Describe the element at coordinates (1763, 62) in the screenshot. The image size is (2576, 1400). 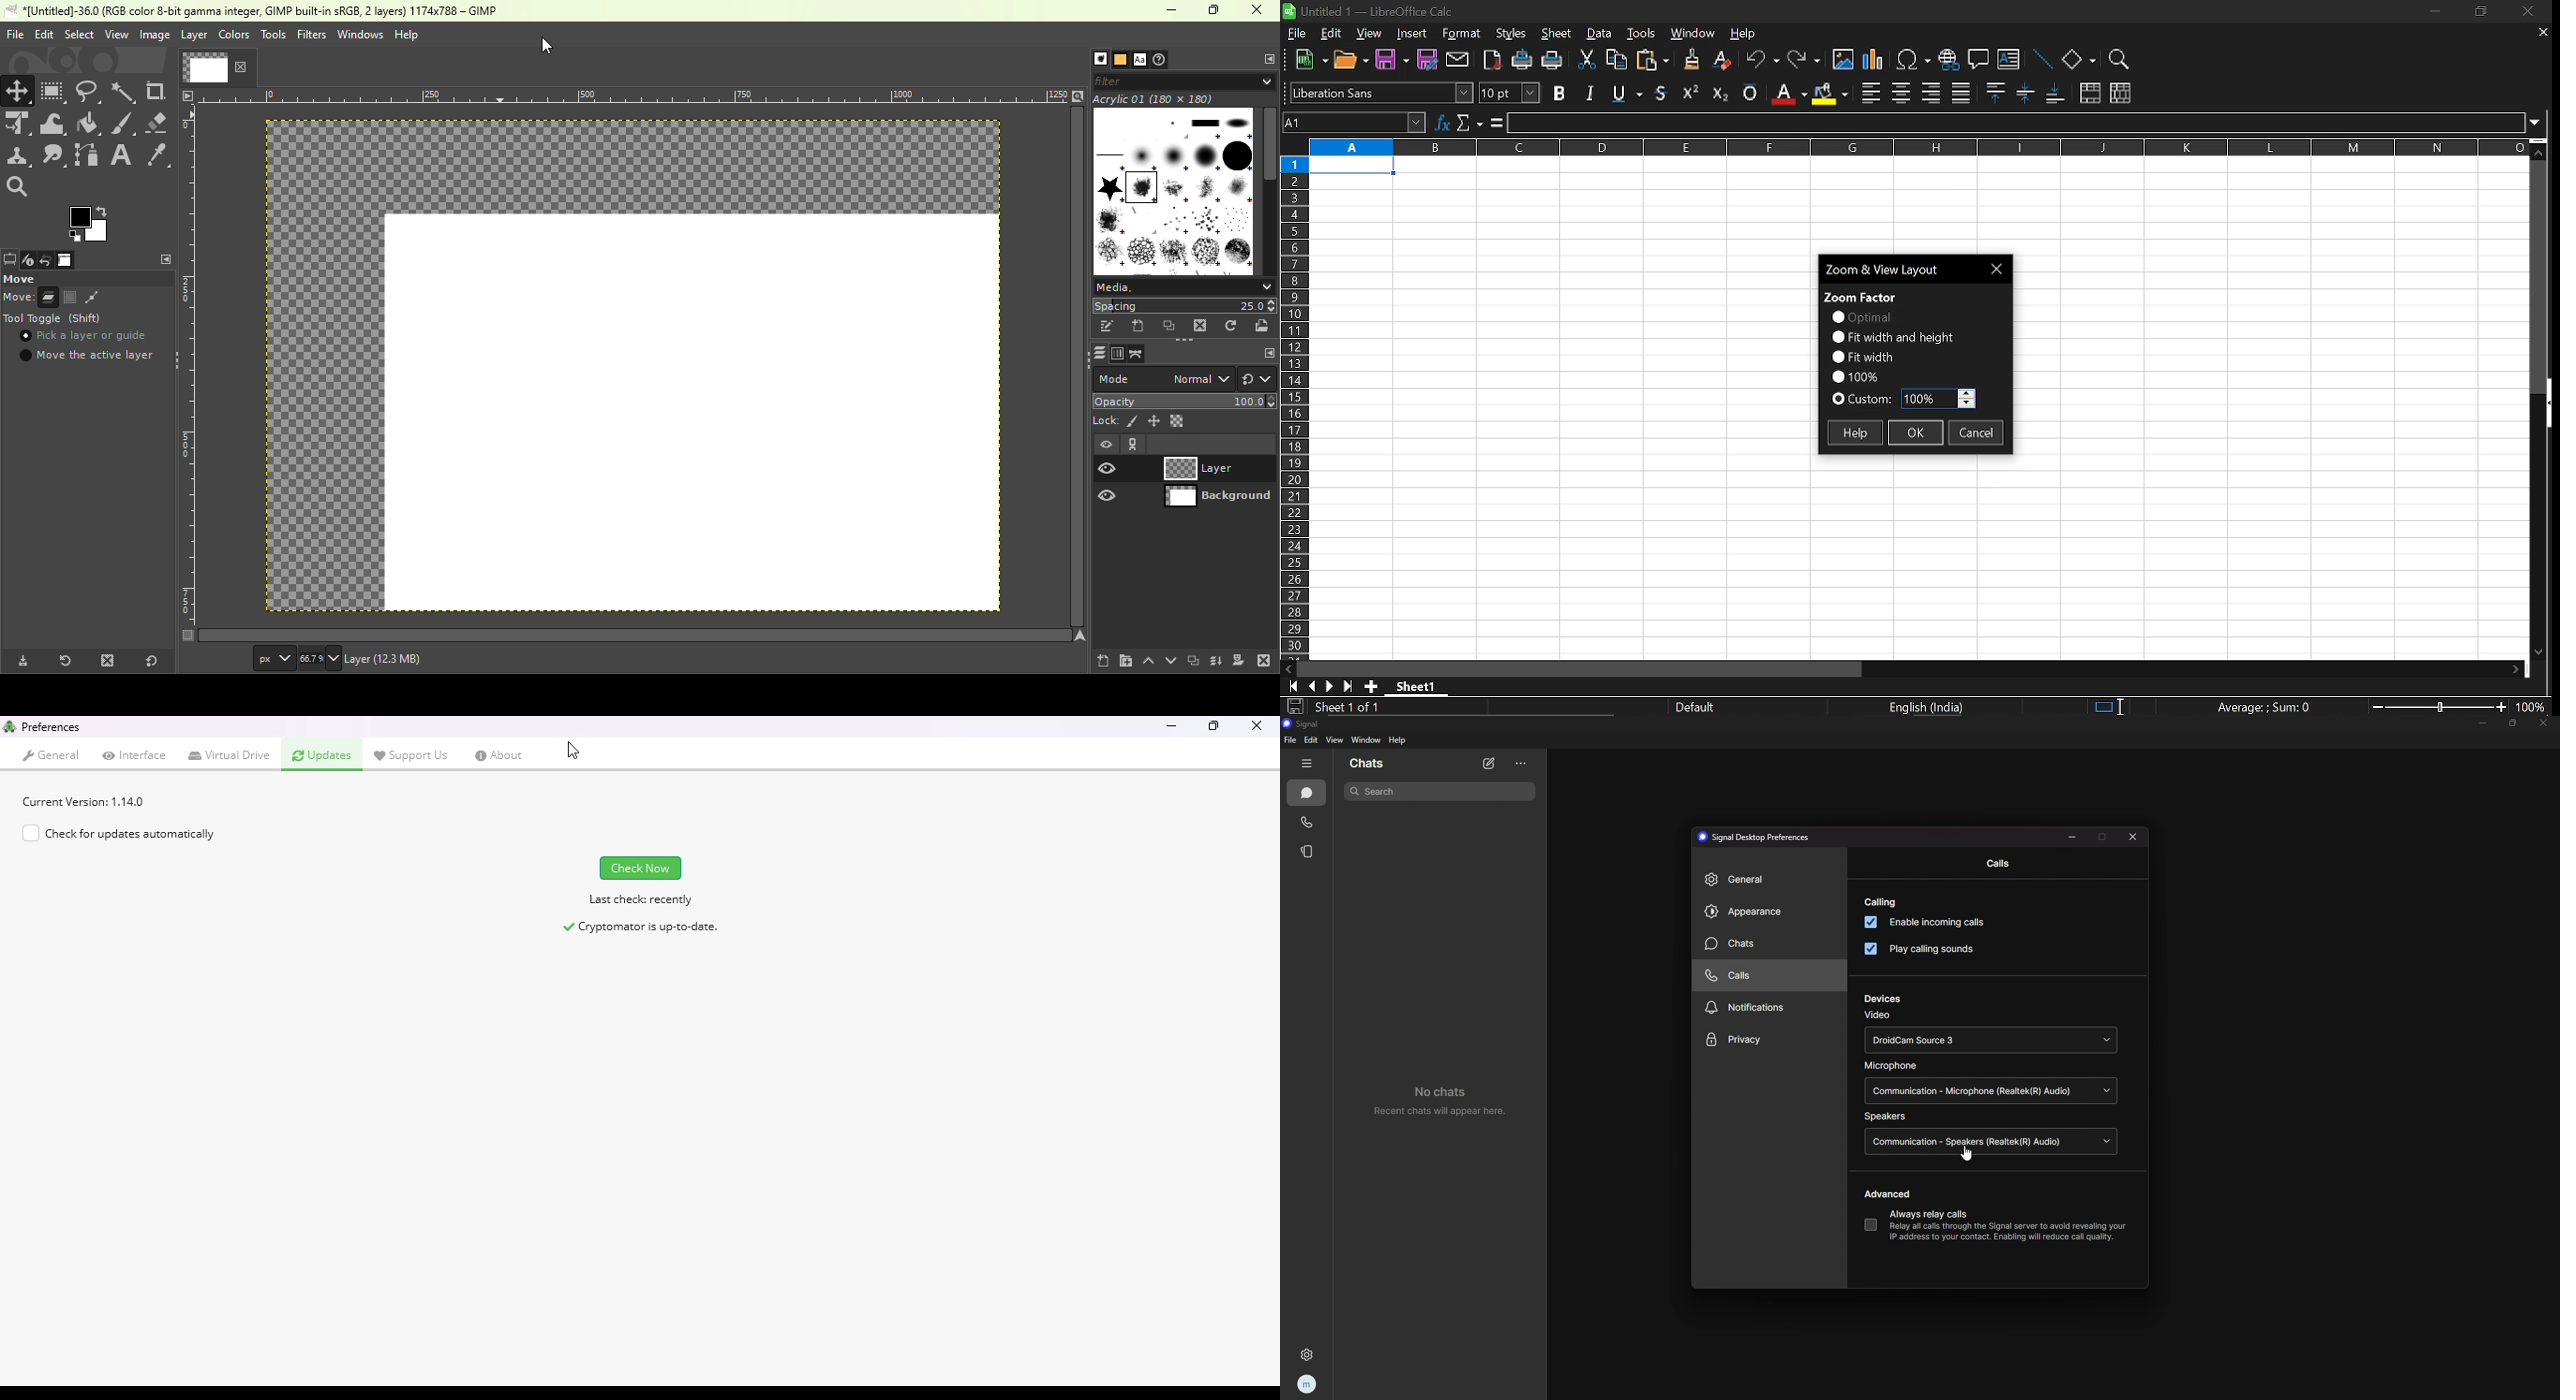
I see `undo` at that location.